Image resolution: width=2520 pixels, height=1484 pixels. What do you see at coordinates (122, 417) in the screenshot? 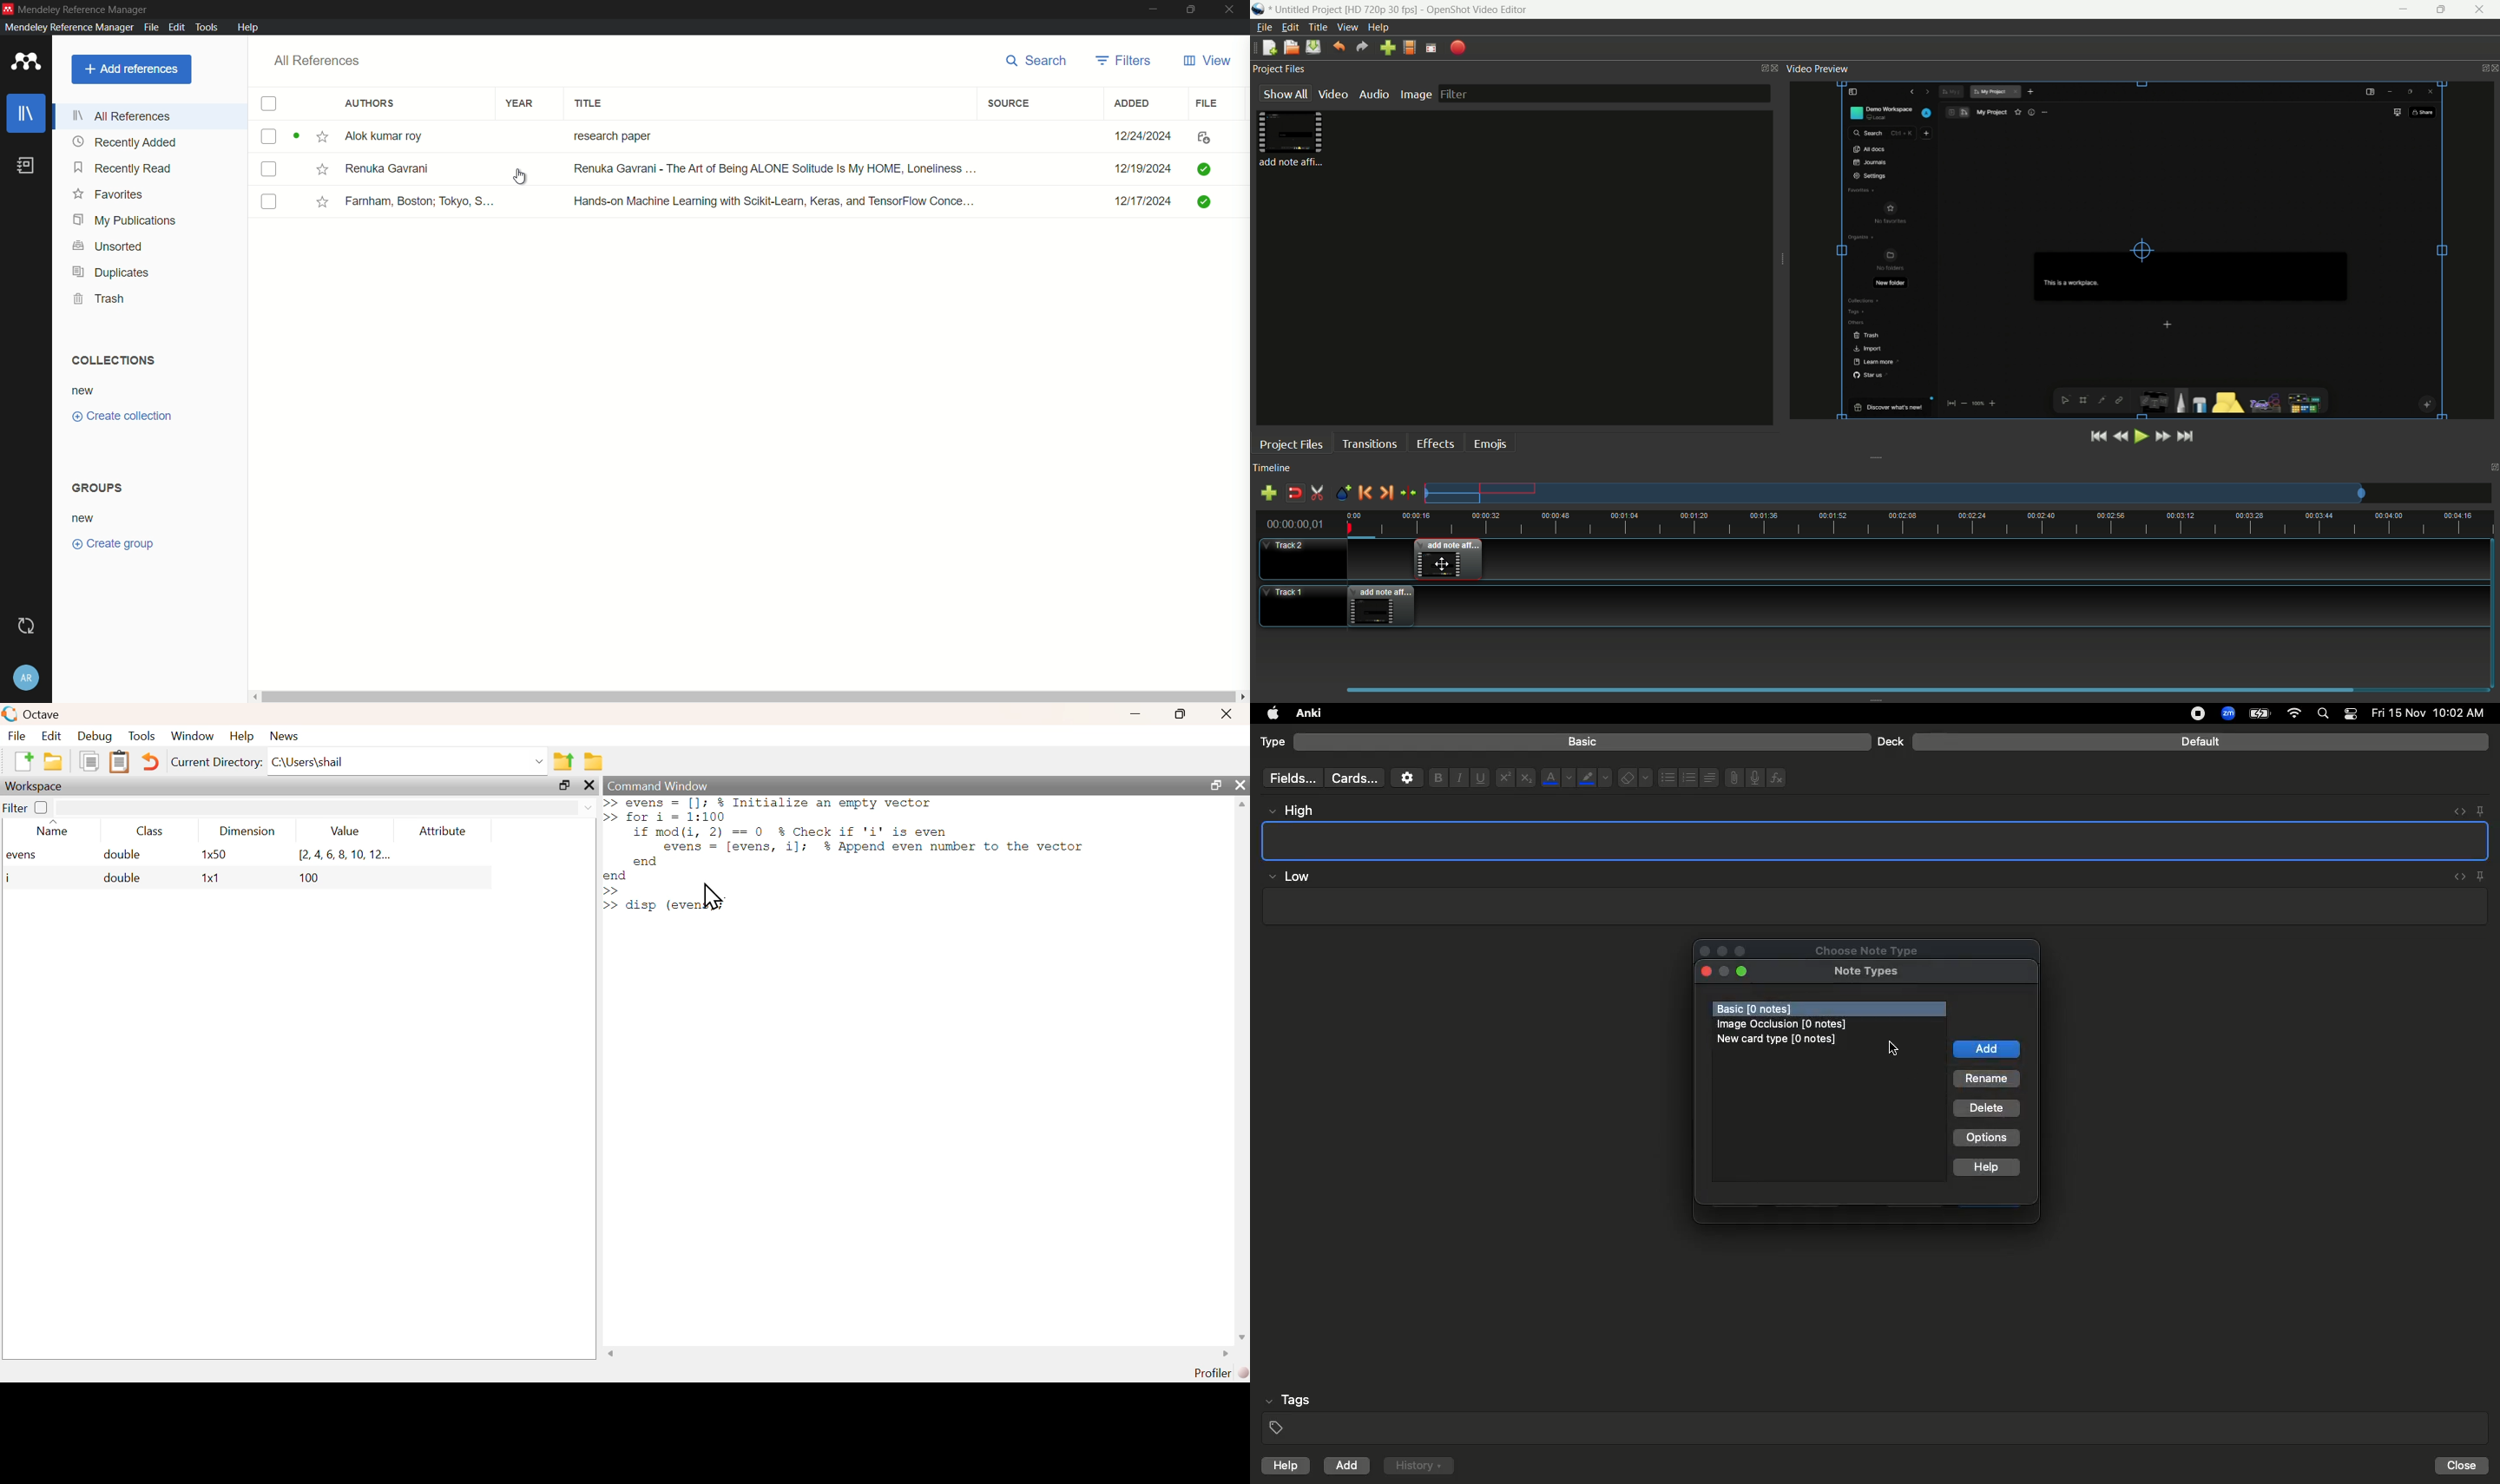
I see `create collection` at bounding box center [122, 417].